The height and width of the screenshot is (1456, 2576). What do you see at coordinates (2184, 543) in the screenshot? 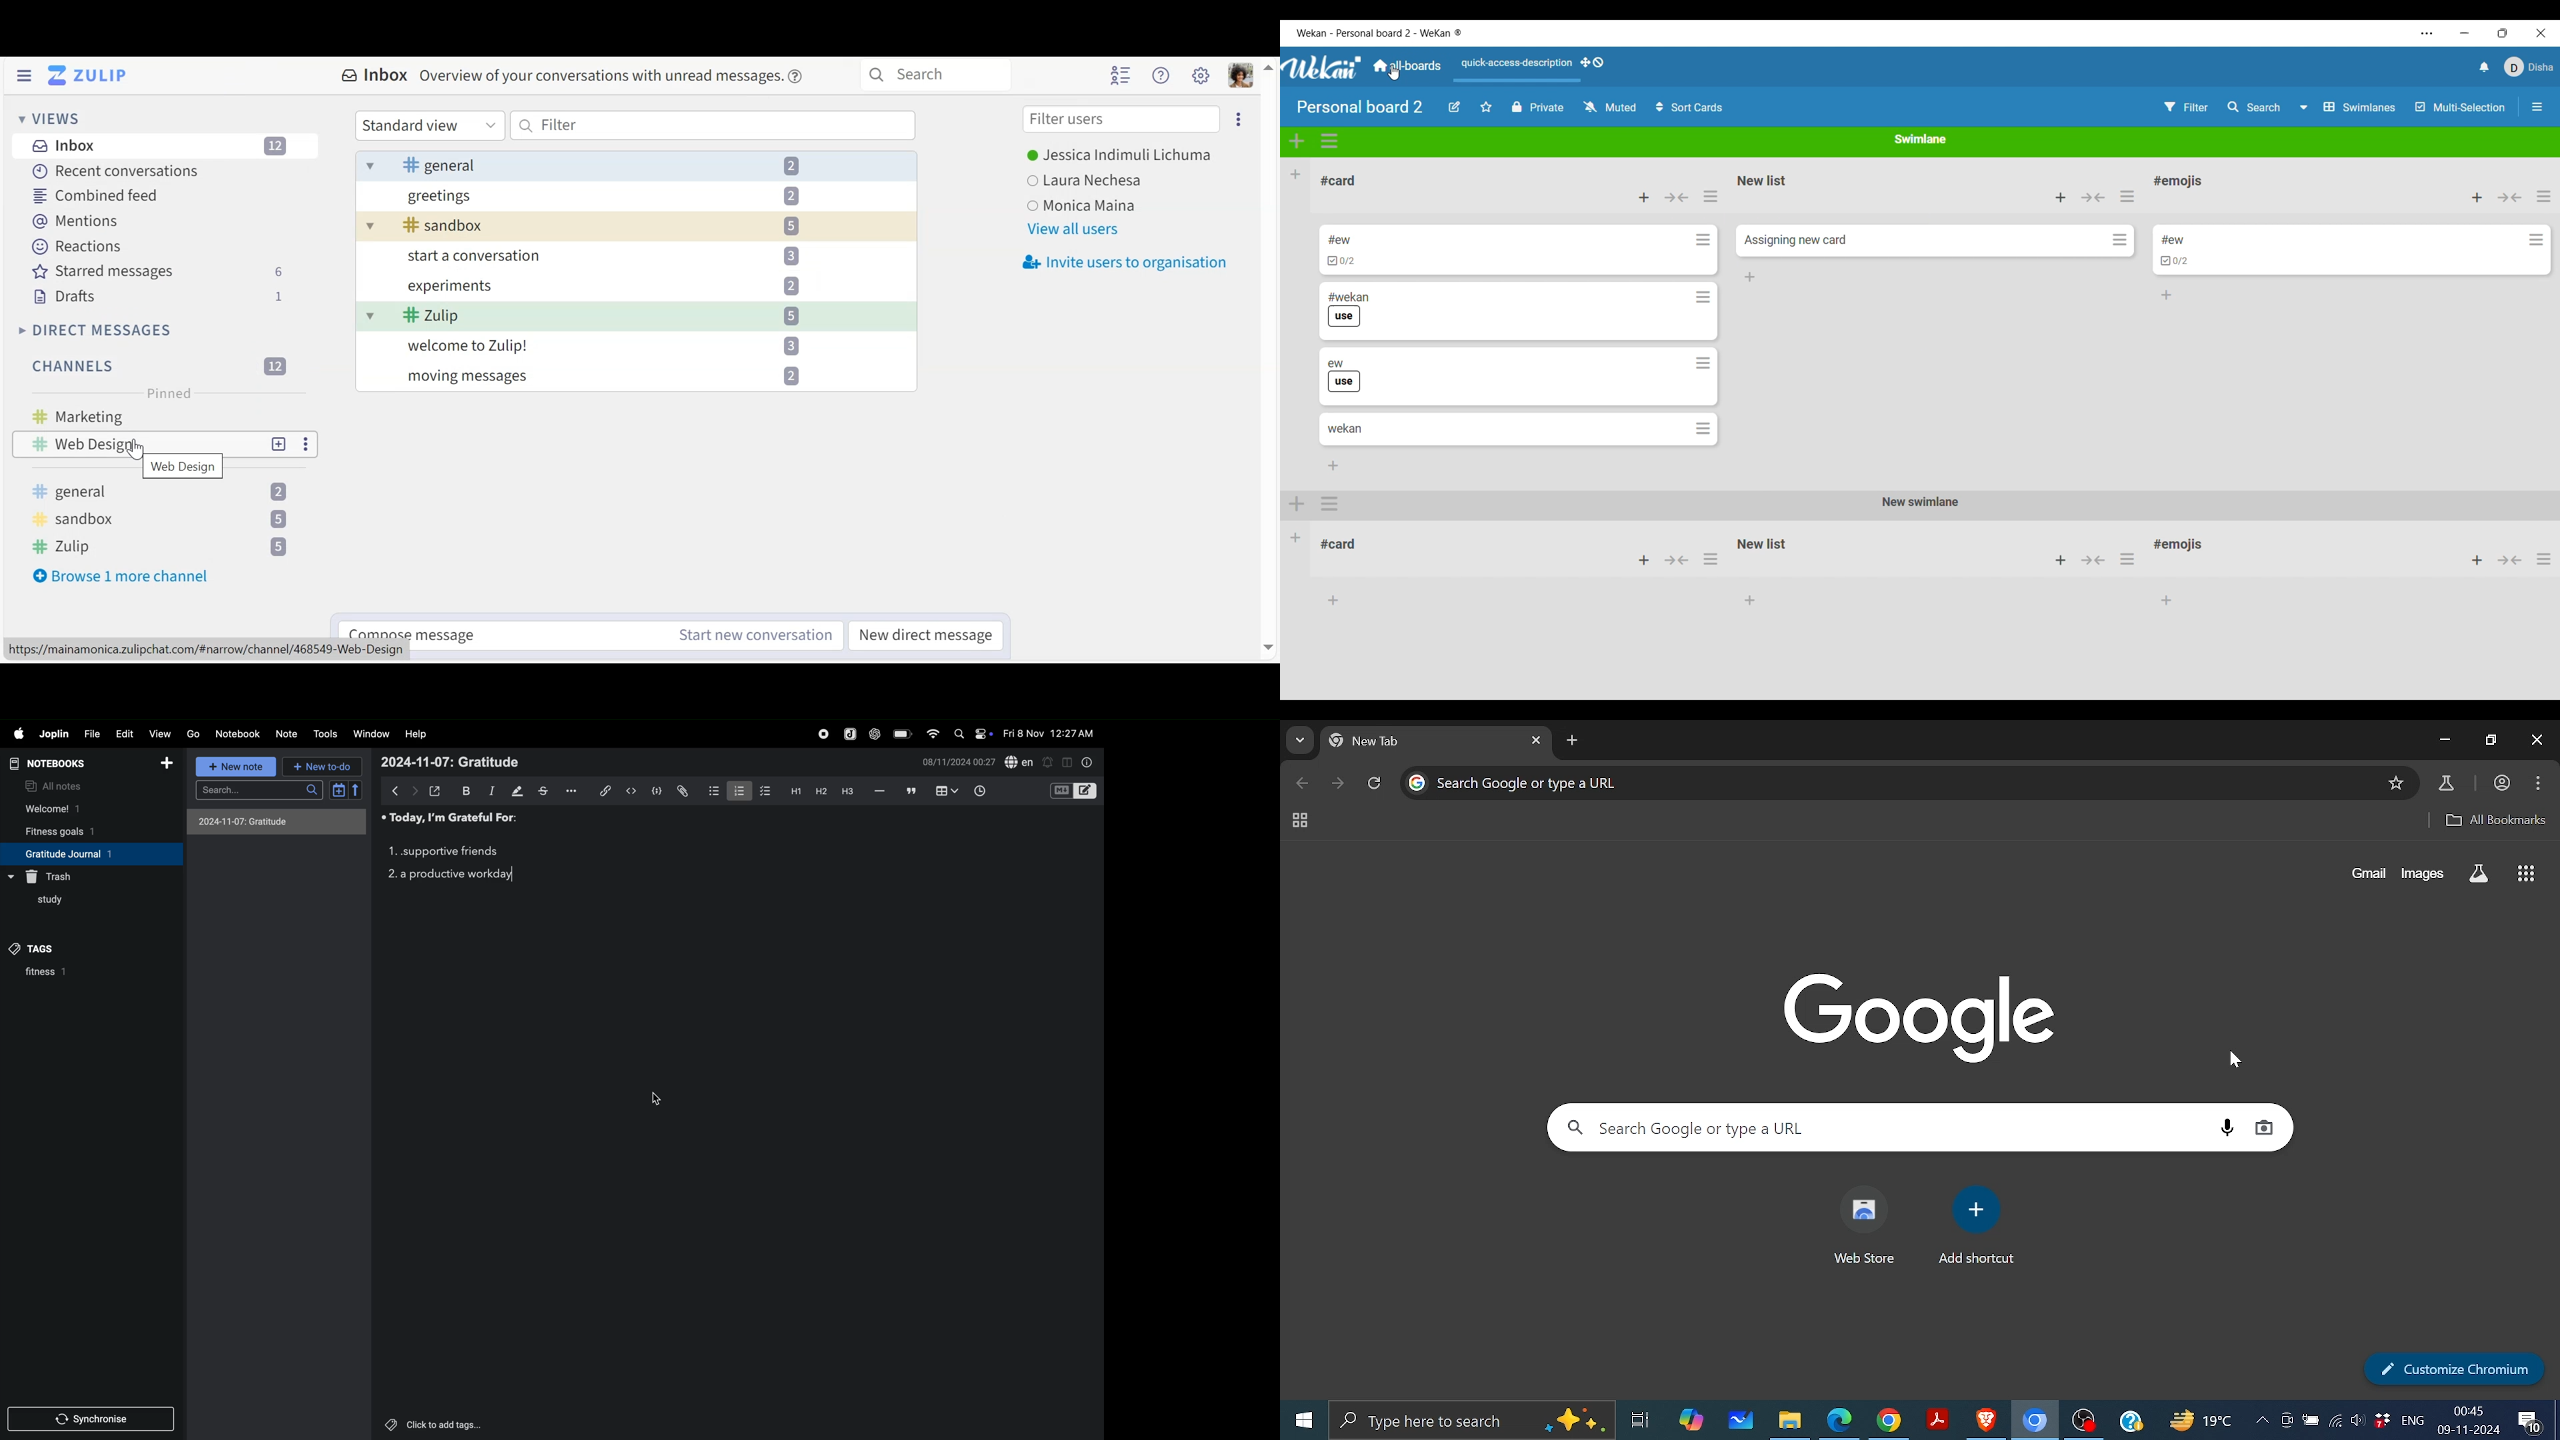
I see `card title` at bounding box center [2184, 543].